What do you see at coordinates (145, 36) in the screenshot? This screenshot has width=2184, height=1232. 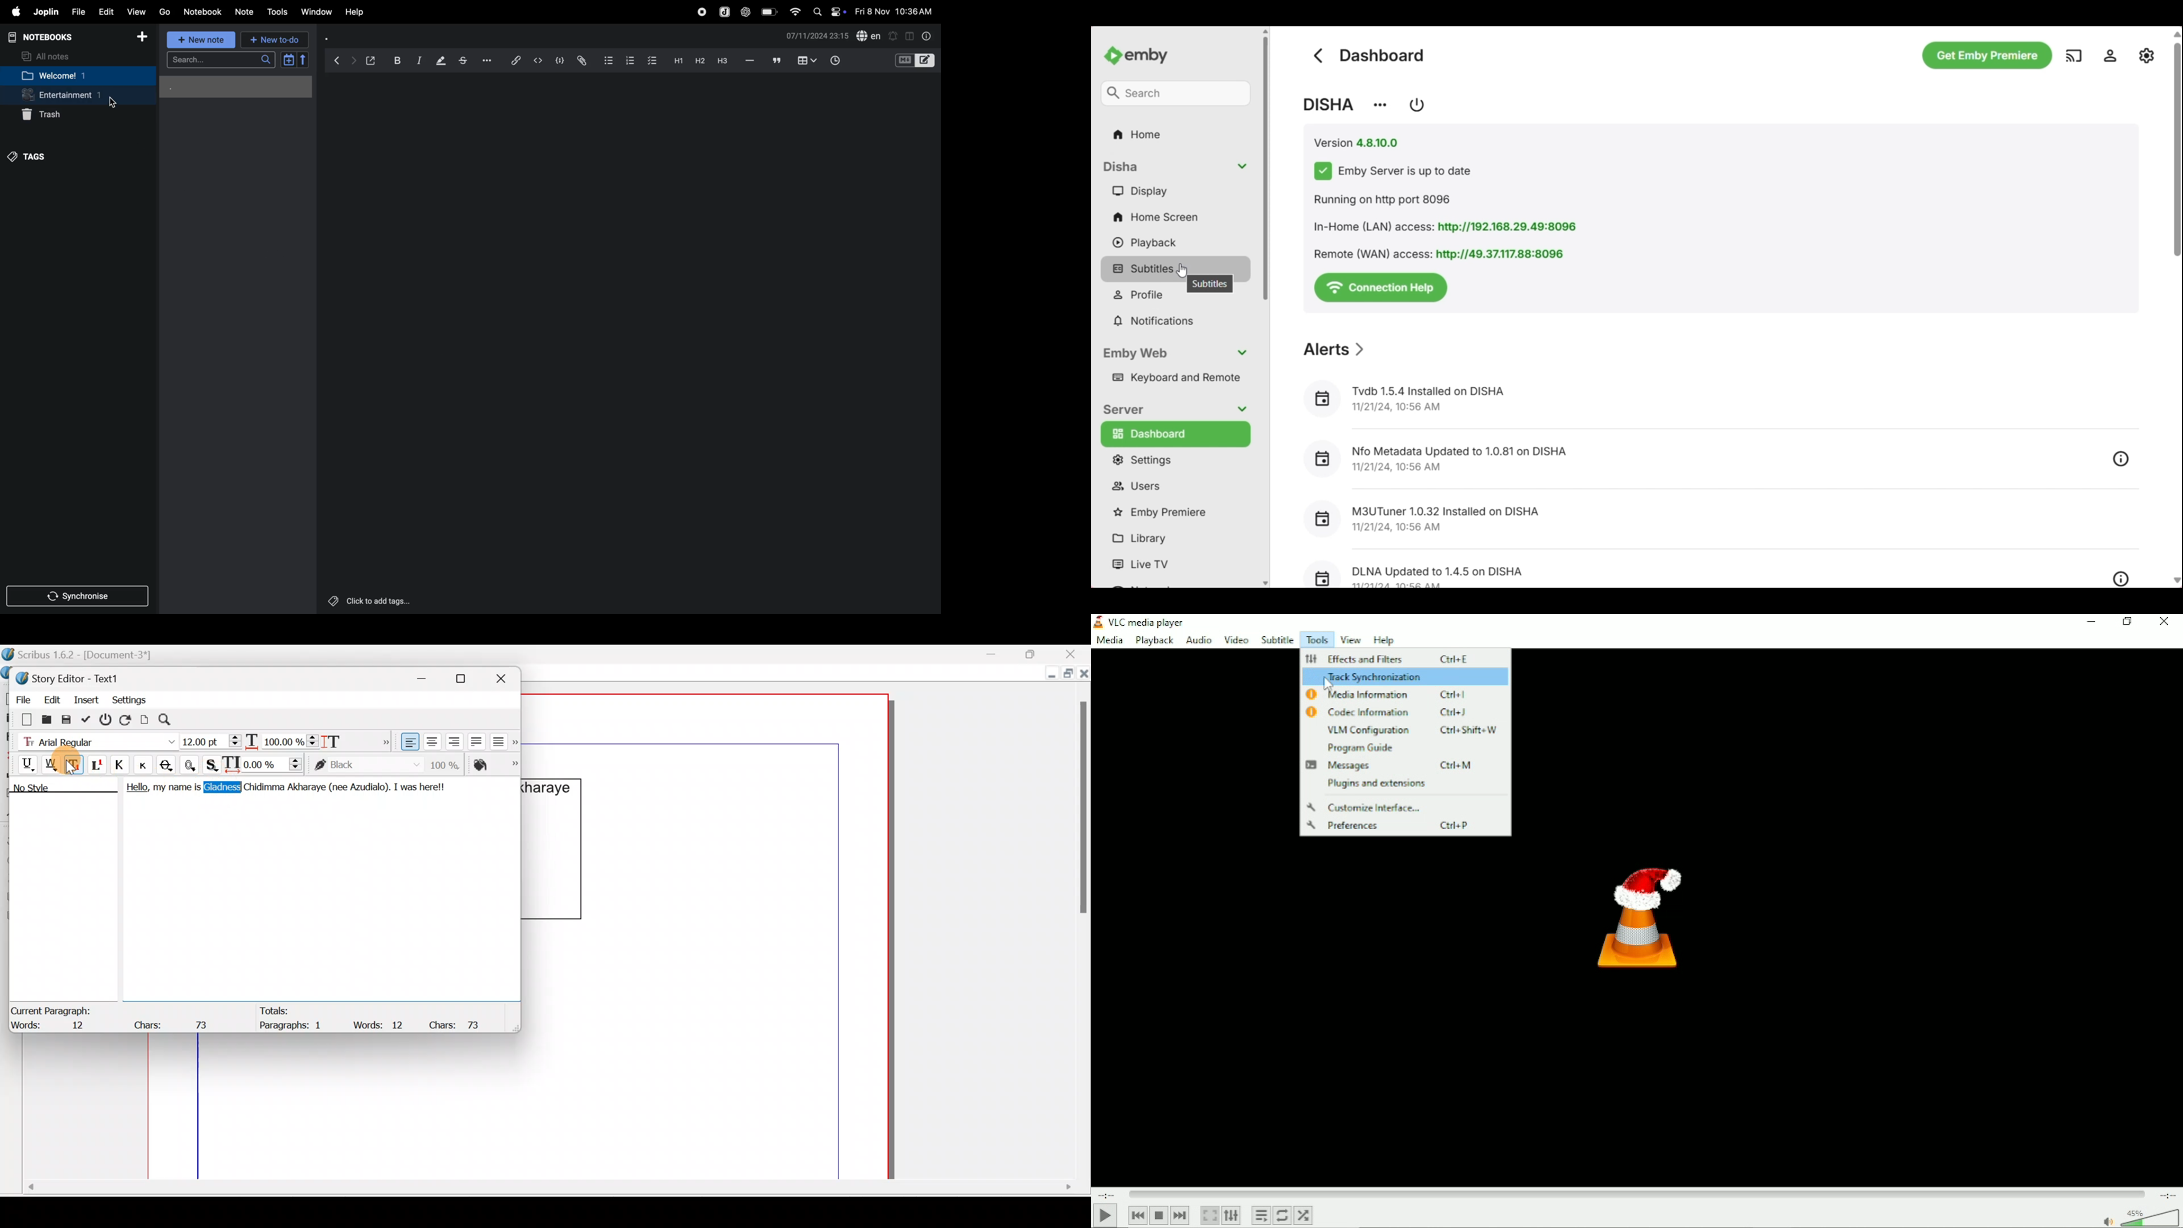 I see `add` at bounding box center [145, 36].